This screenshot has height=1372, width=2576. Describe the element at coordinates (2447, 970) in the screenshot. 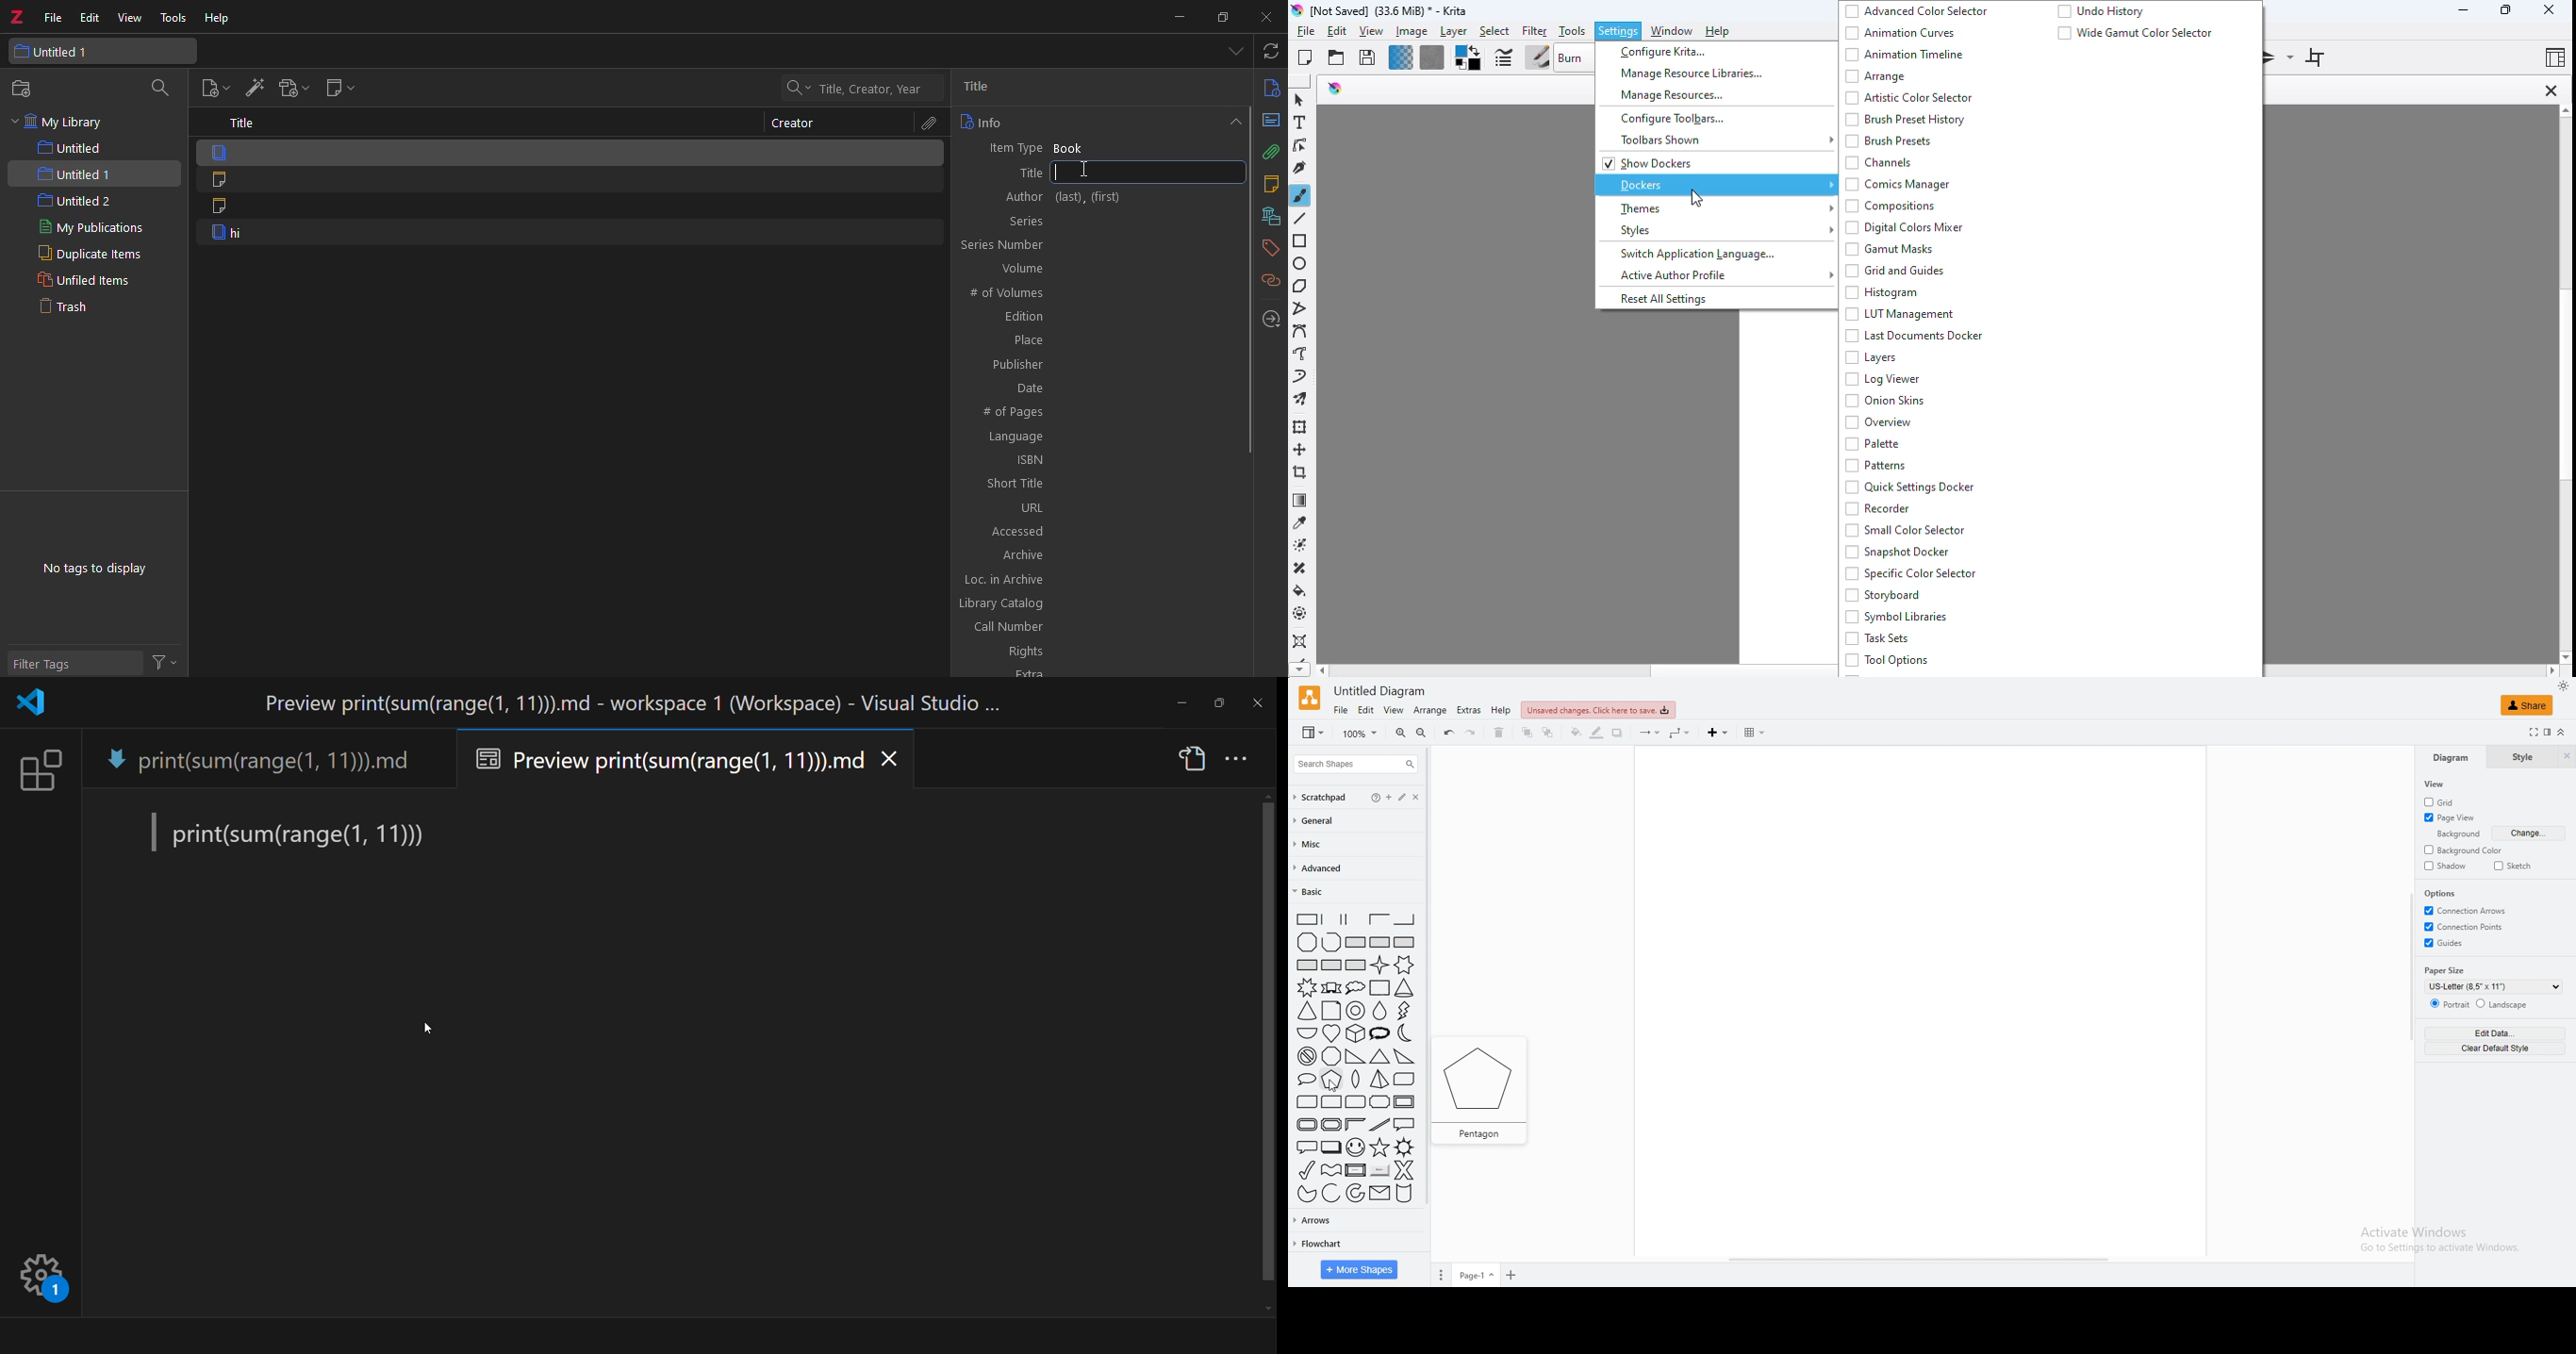

I see `paper size` at that location.